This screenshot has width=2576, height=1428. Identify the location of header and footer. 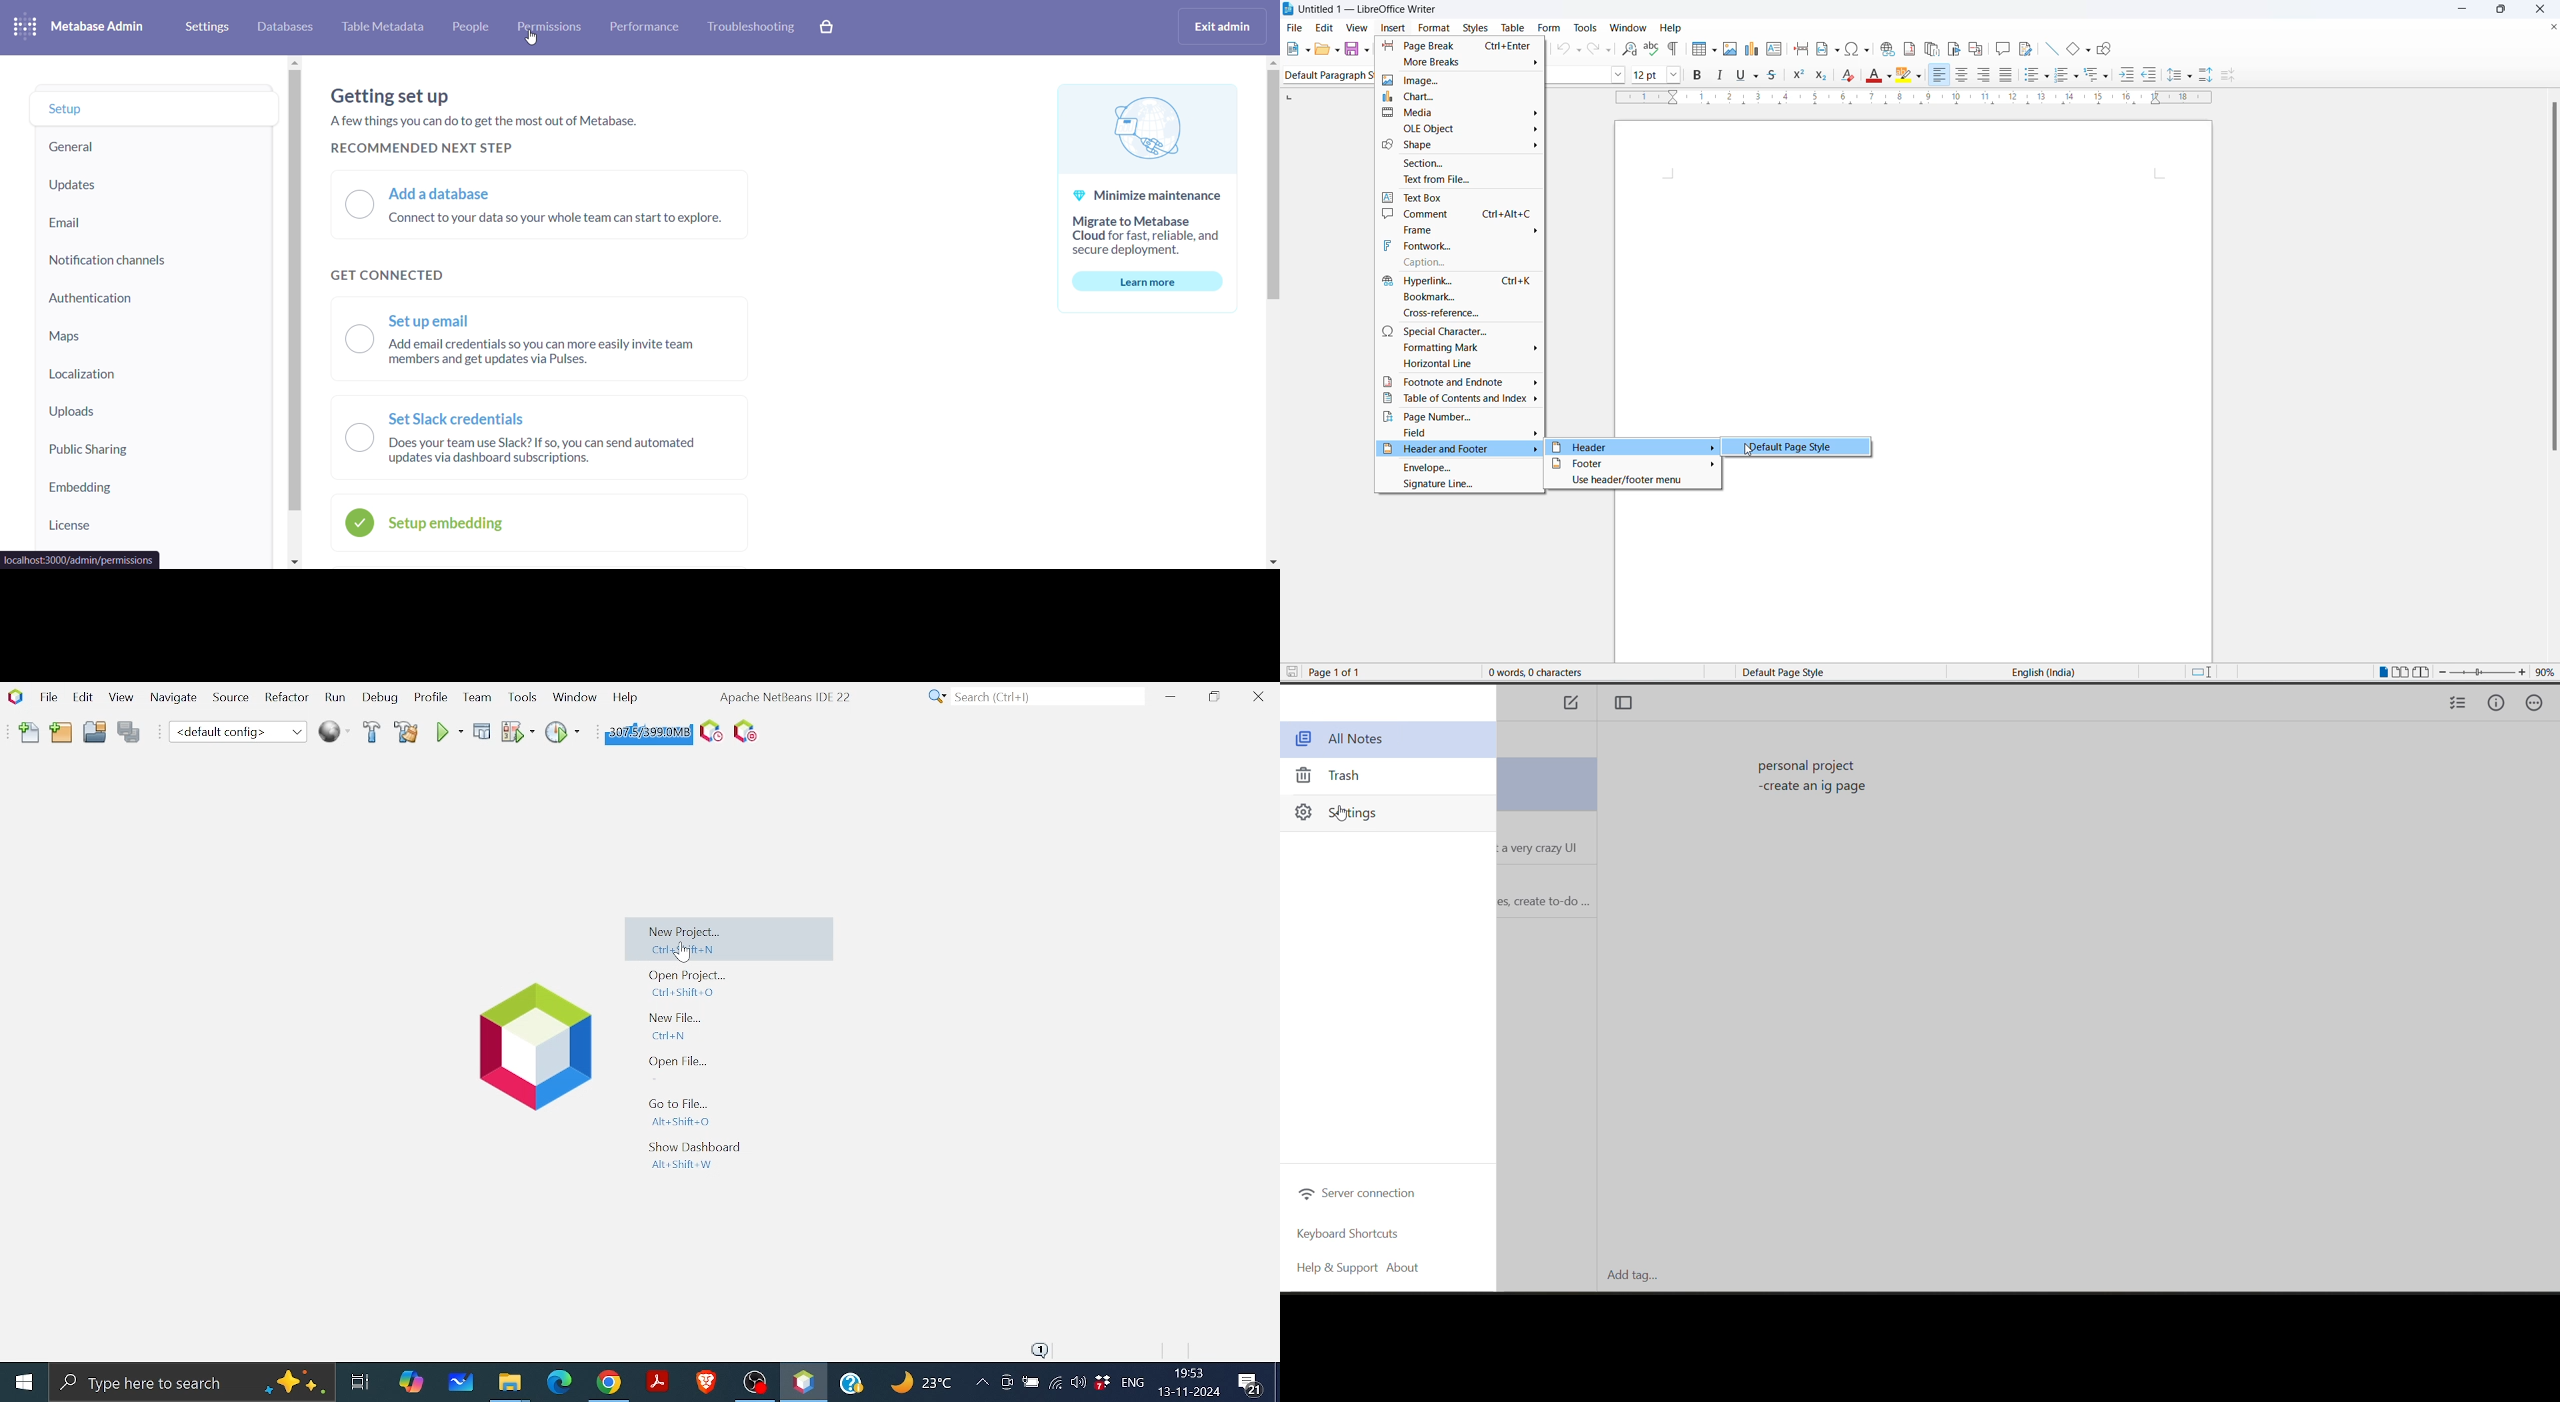
(1460, 450).